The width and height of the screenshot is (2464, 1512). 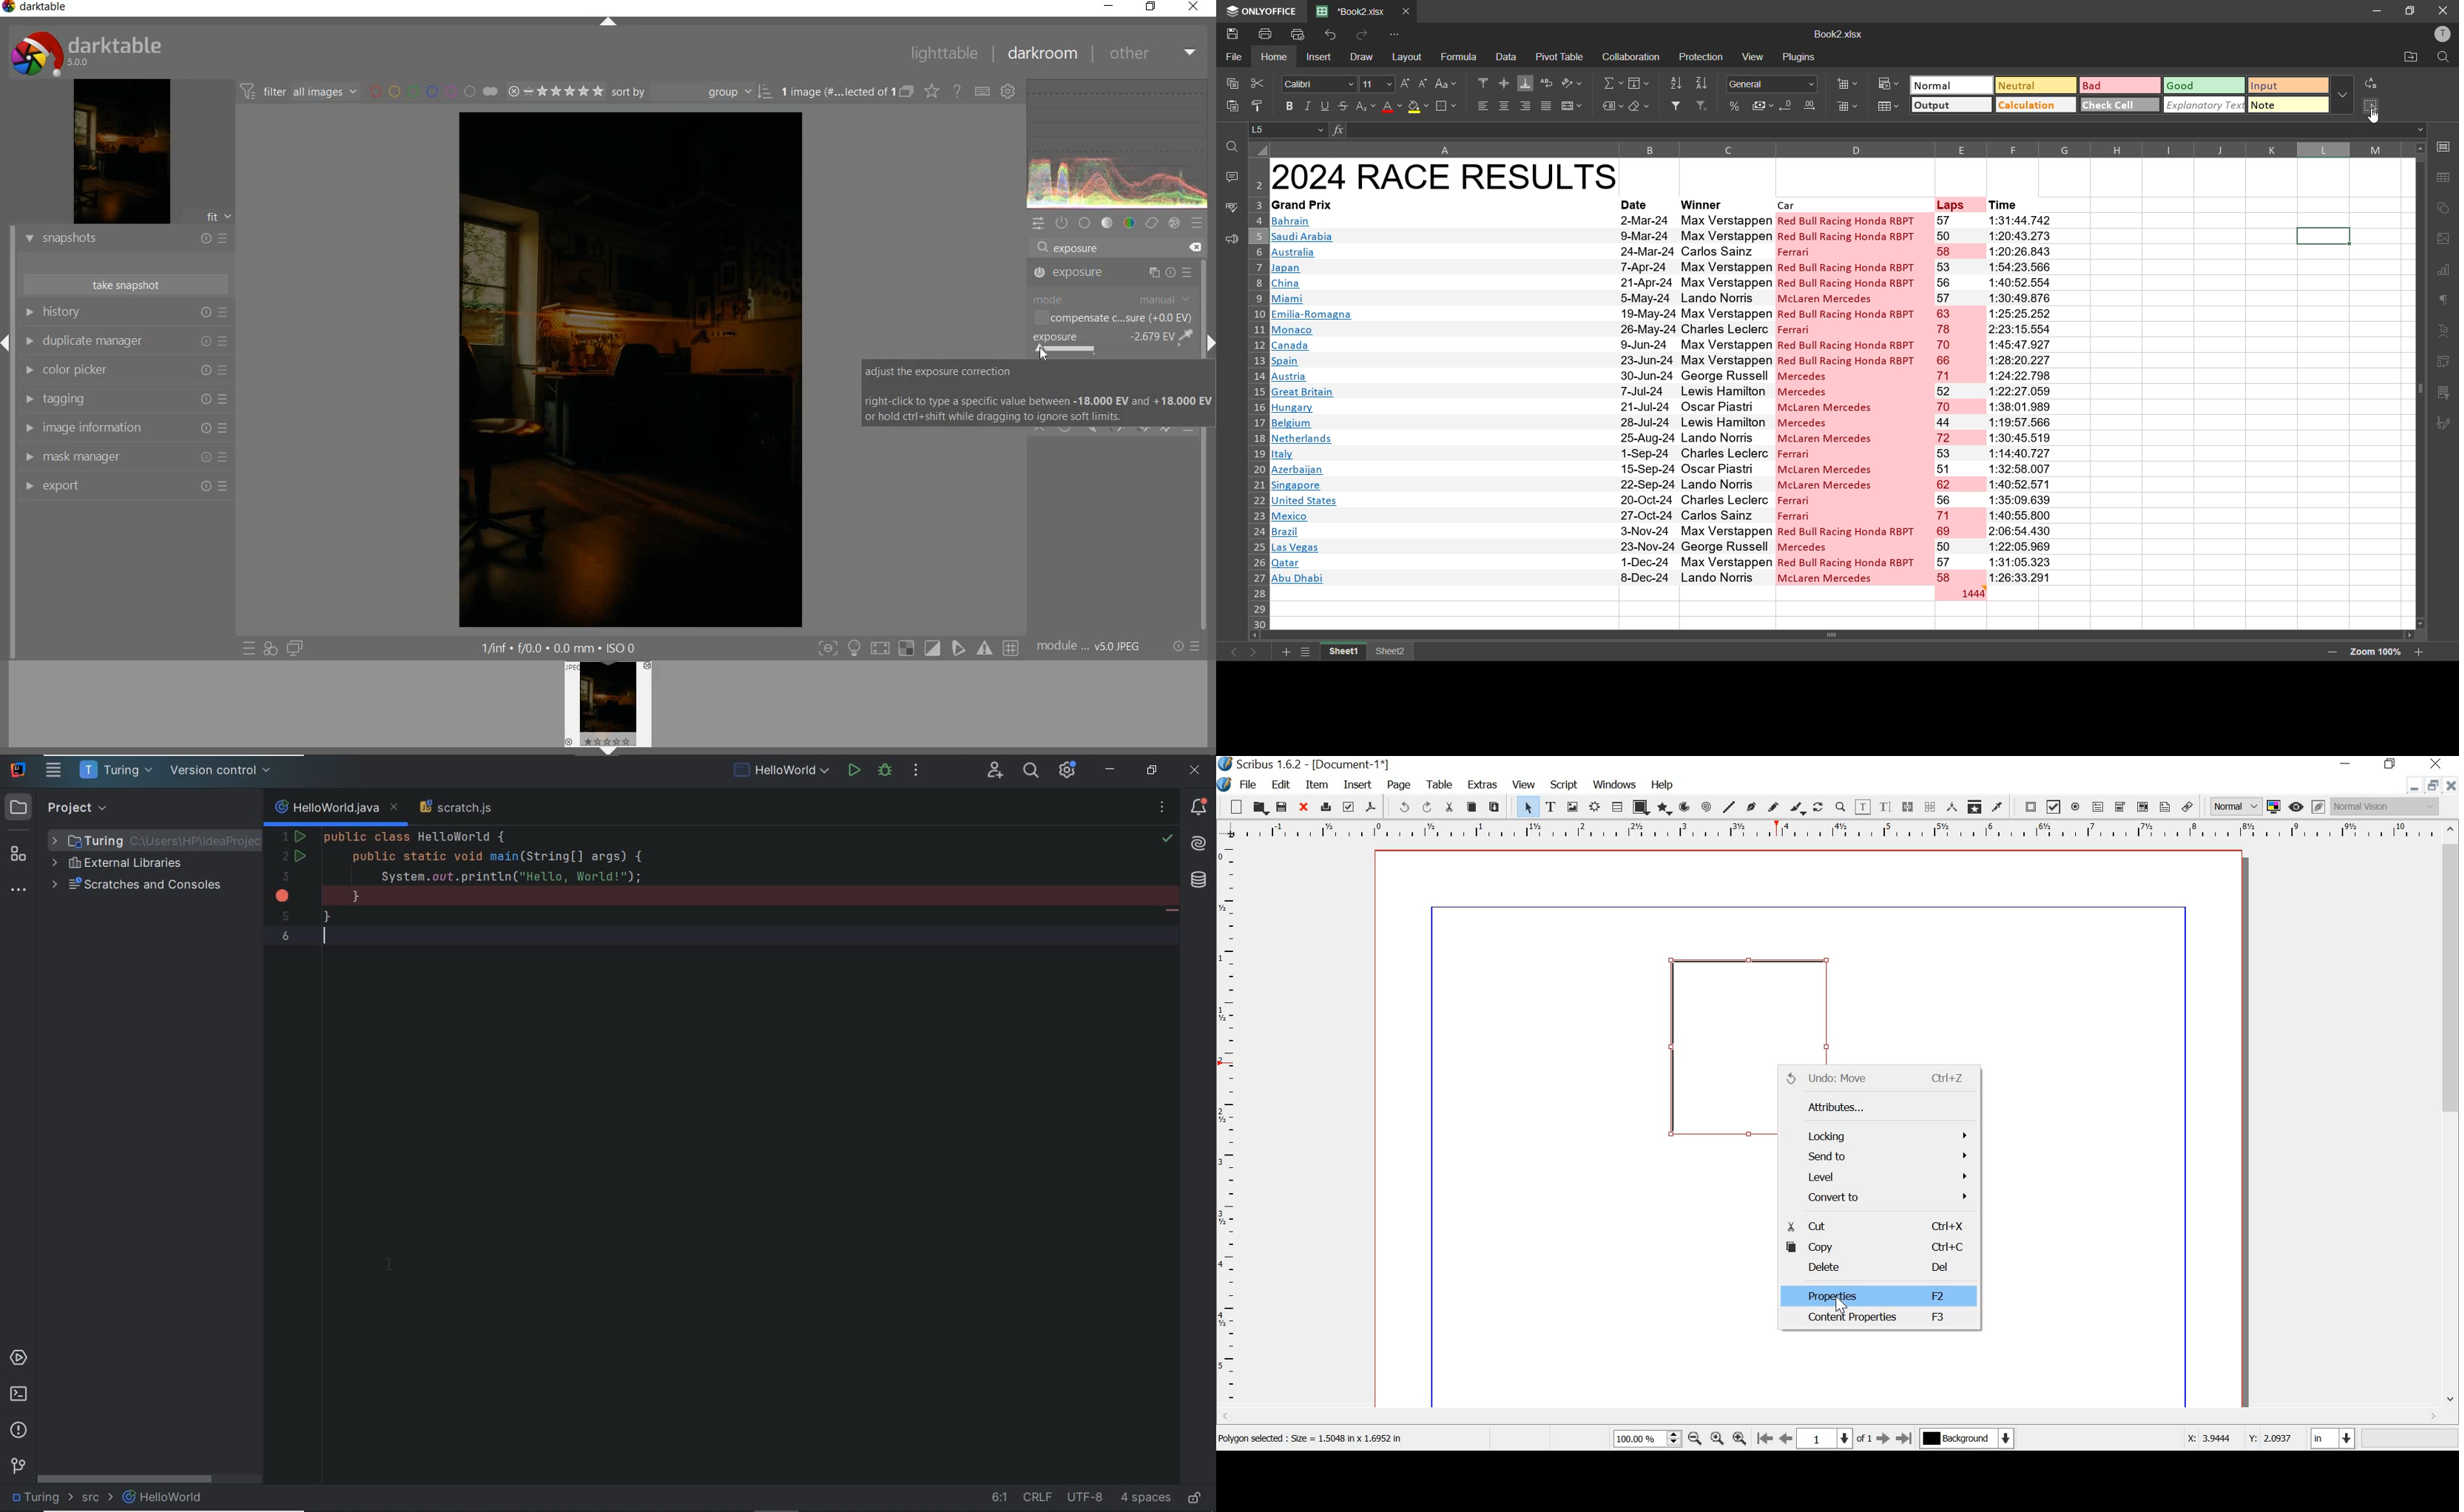 What do you see at coordinates (2377, 10) in the screenshot?
I see `minimize` at bounding box center [2377, 10].